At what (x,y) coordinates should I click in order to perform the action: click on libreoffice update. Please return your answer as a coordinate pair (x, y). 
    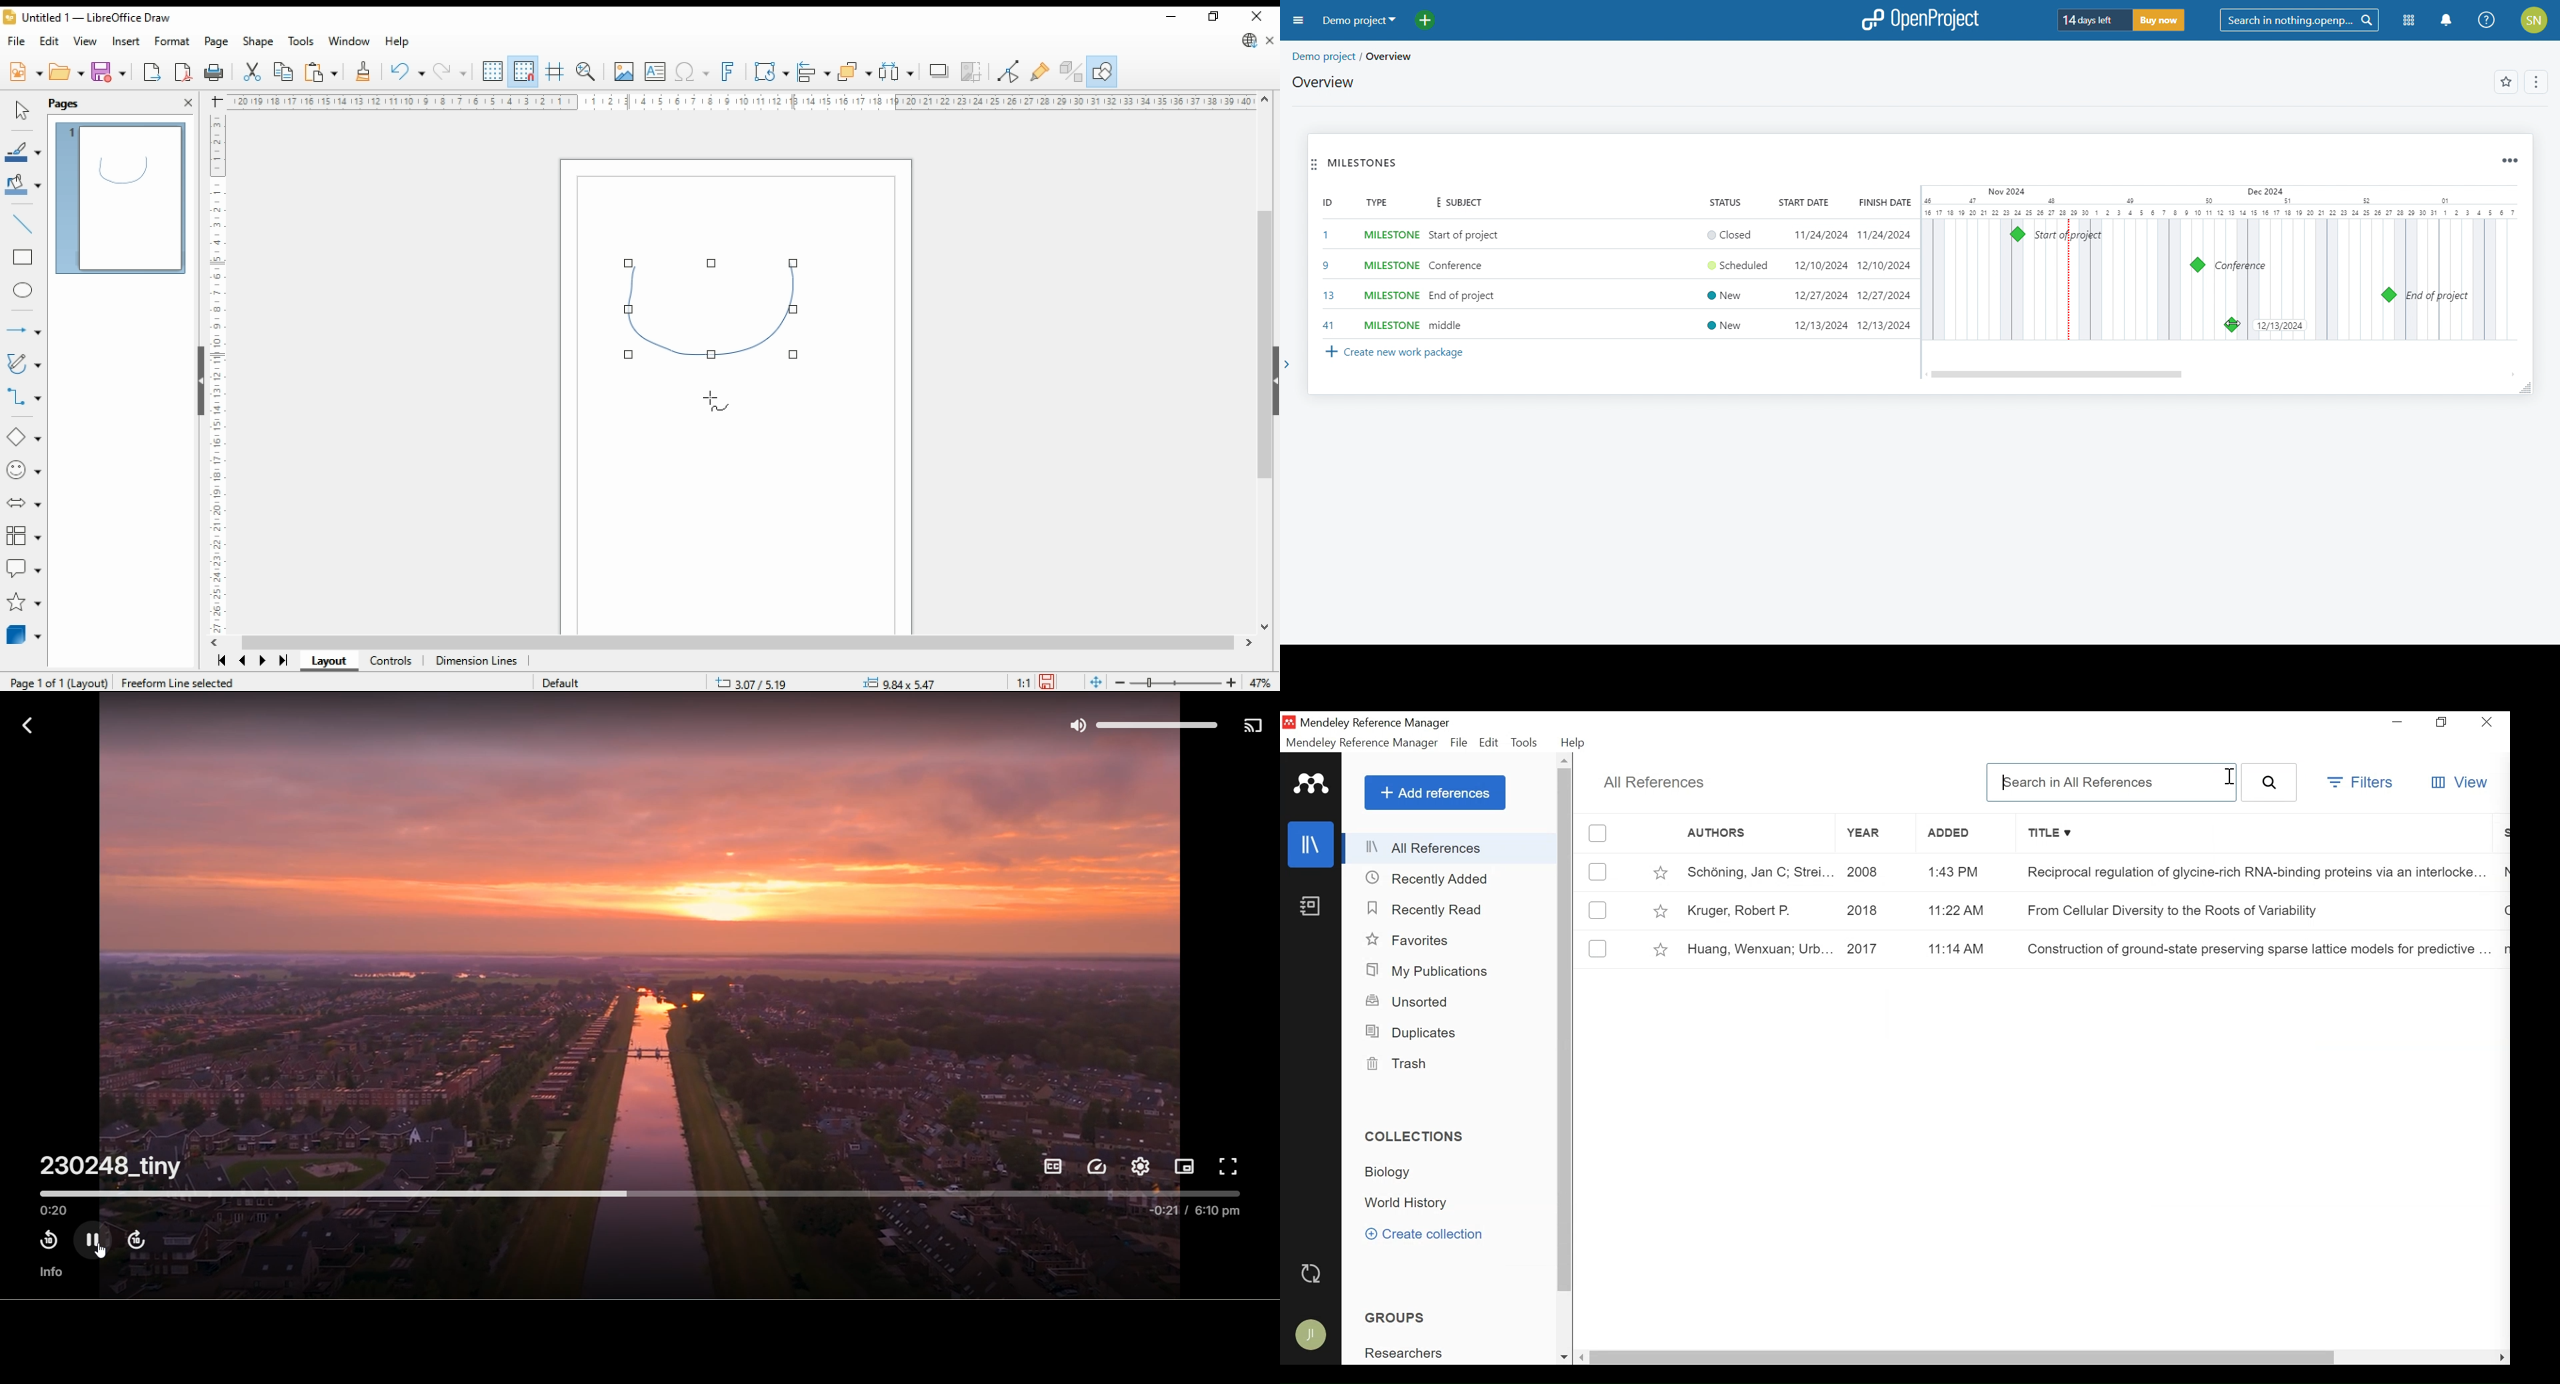
    Looking at the image, I should click on (1250, 40).